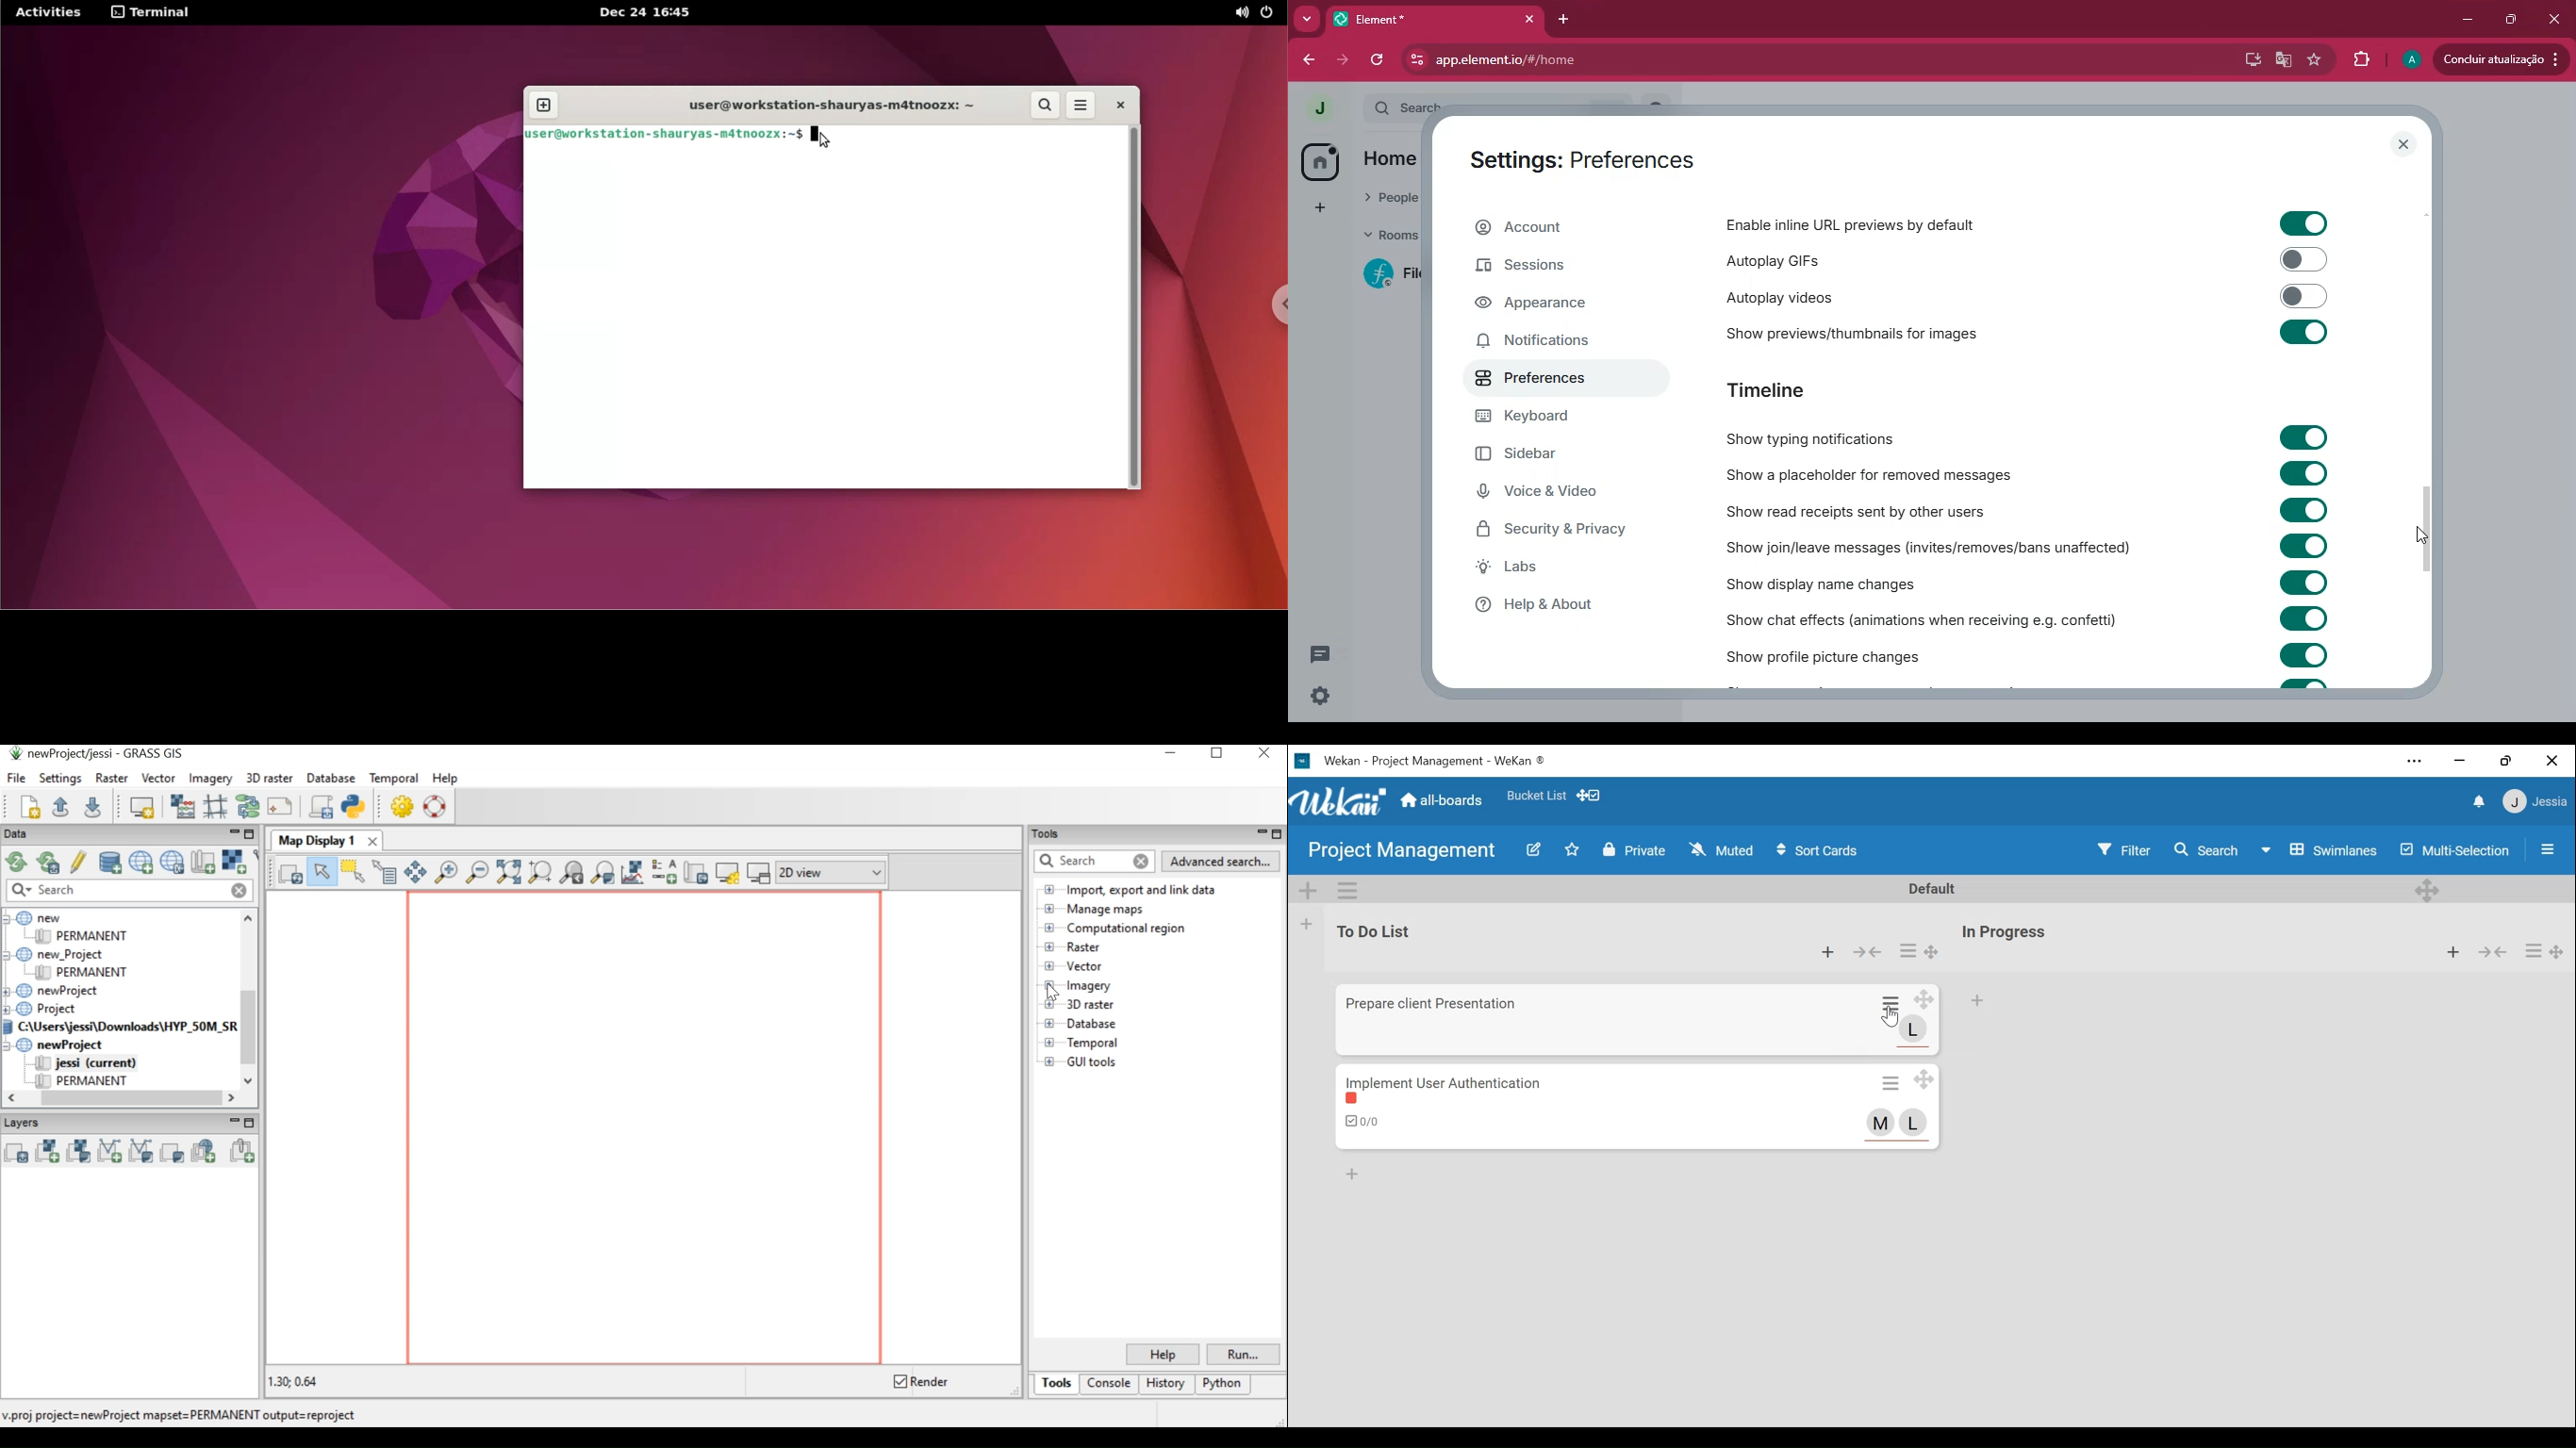 The height and width of the screenshot is (1456, 2576). Describe the element at coordinates (2358, 60) in the screenshot. I see `extensions` at that location.